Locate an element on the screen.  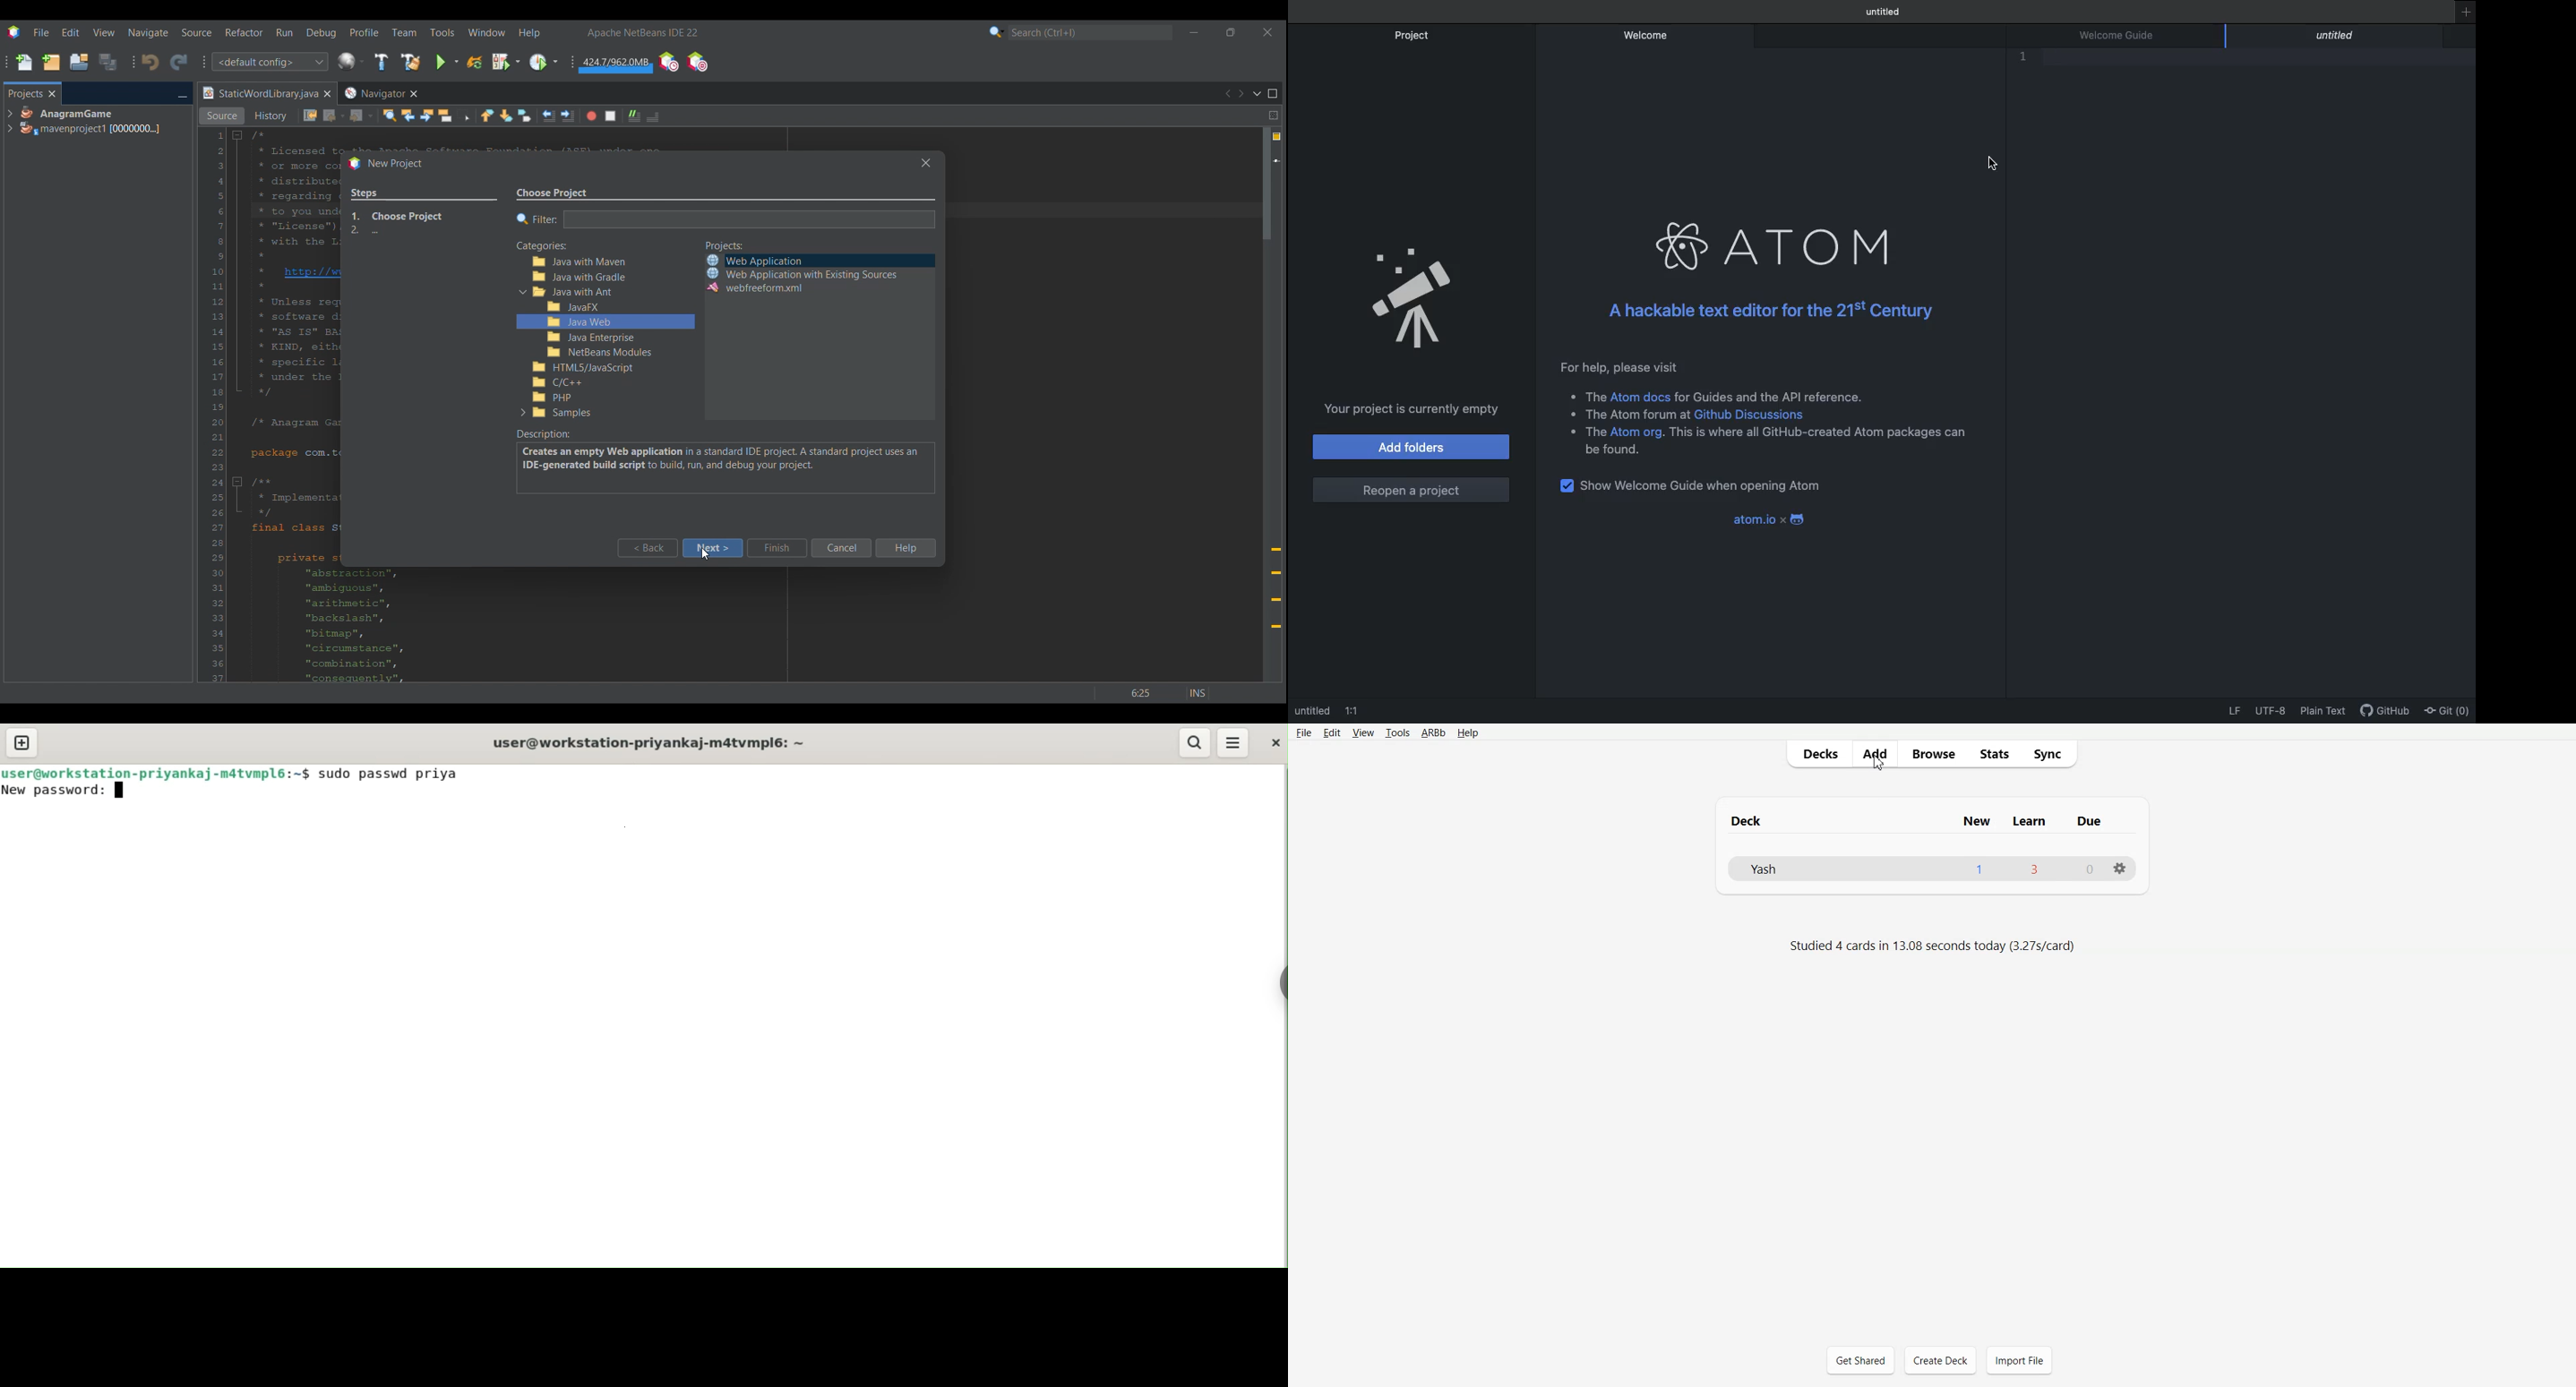
A hackable text editor is located at coordinates (1771, 310).